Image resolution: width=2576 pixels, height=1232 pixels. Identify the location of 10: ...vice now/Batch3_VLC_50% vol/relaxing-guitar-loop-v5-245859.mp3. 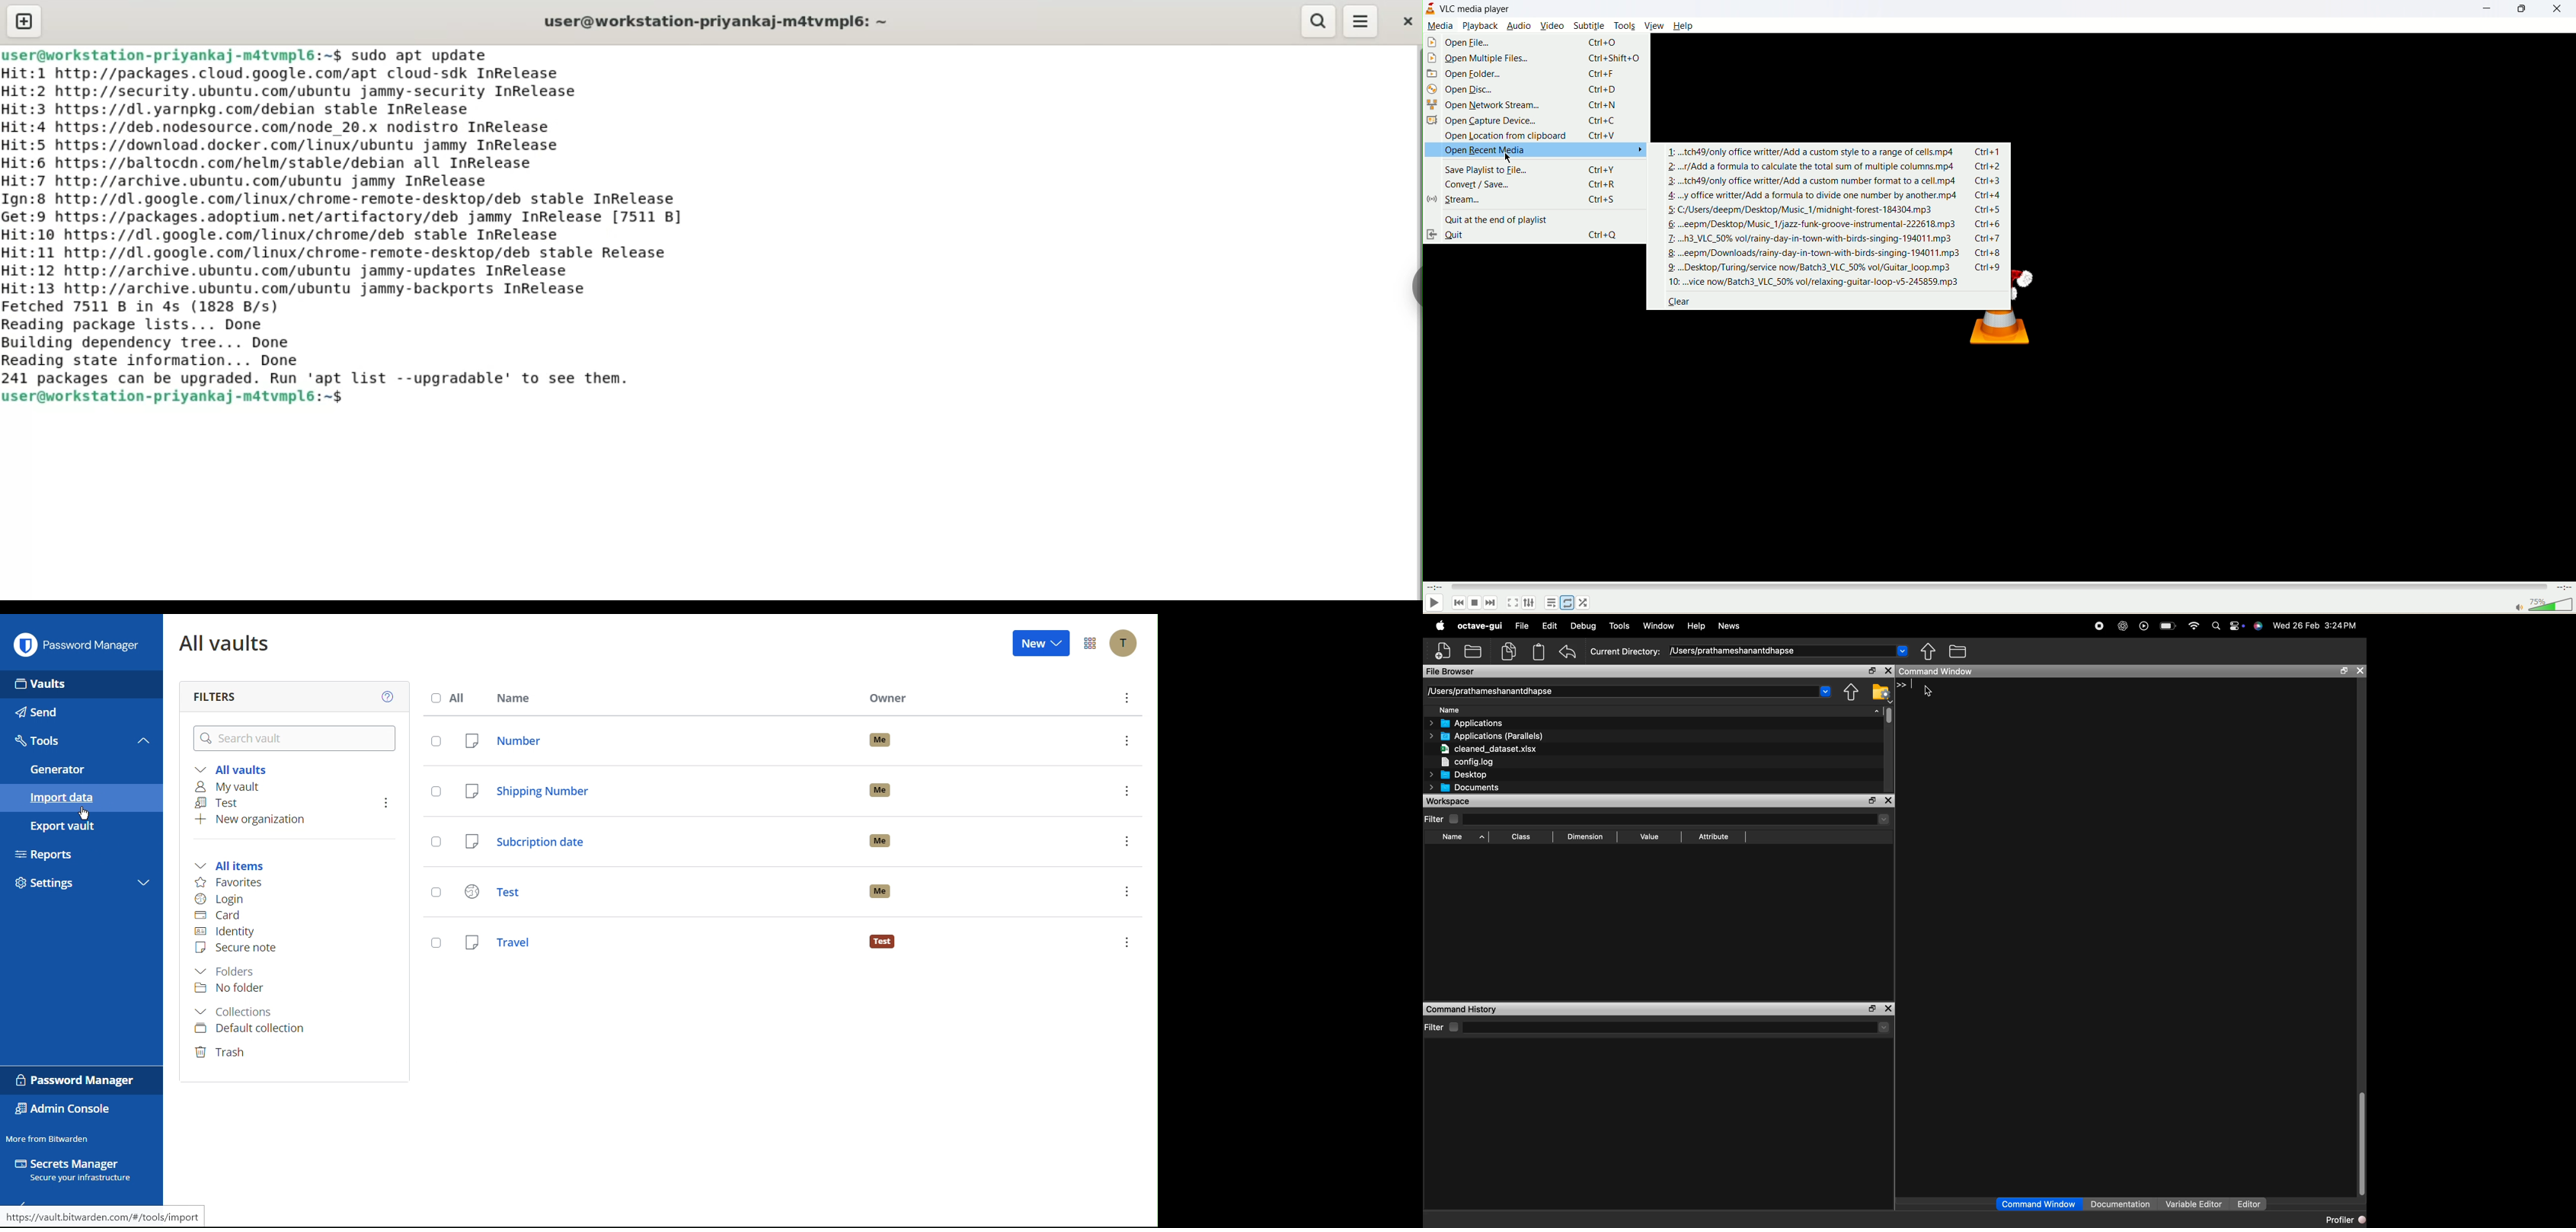
(1815, 282).